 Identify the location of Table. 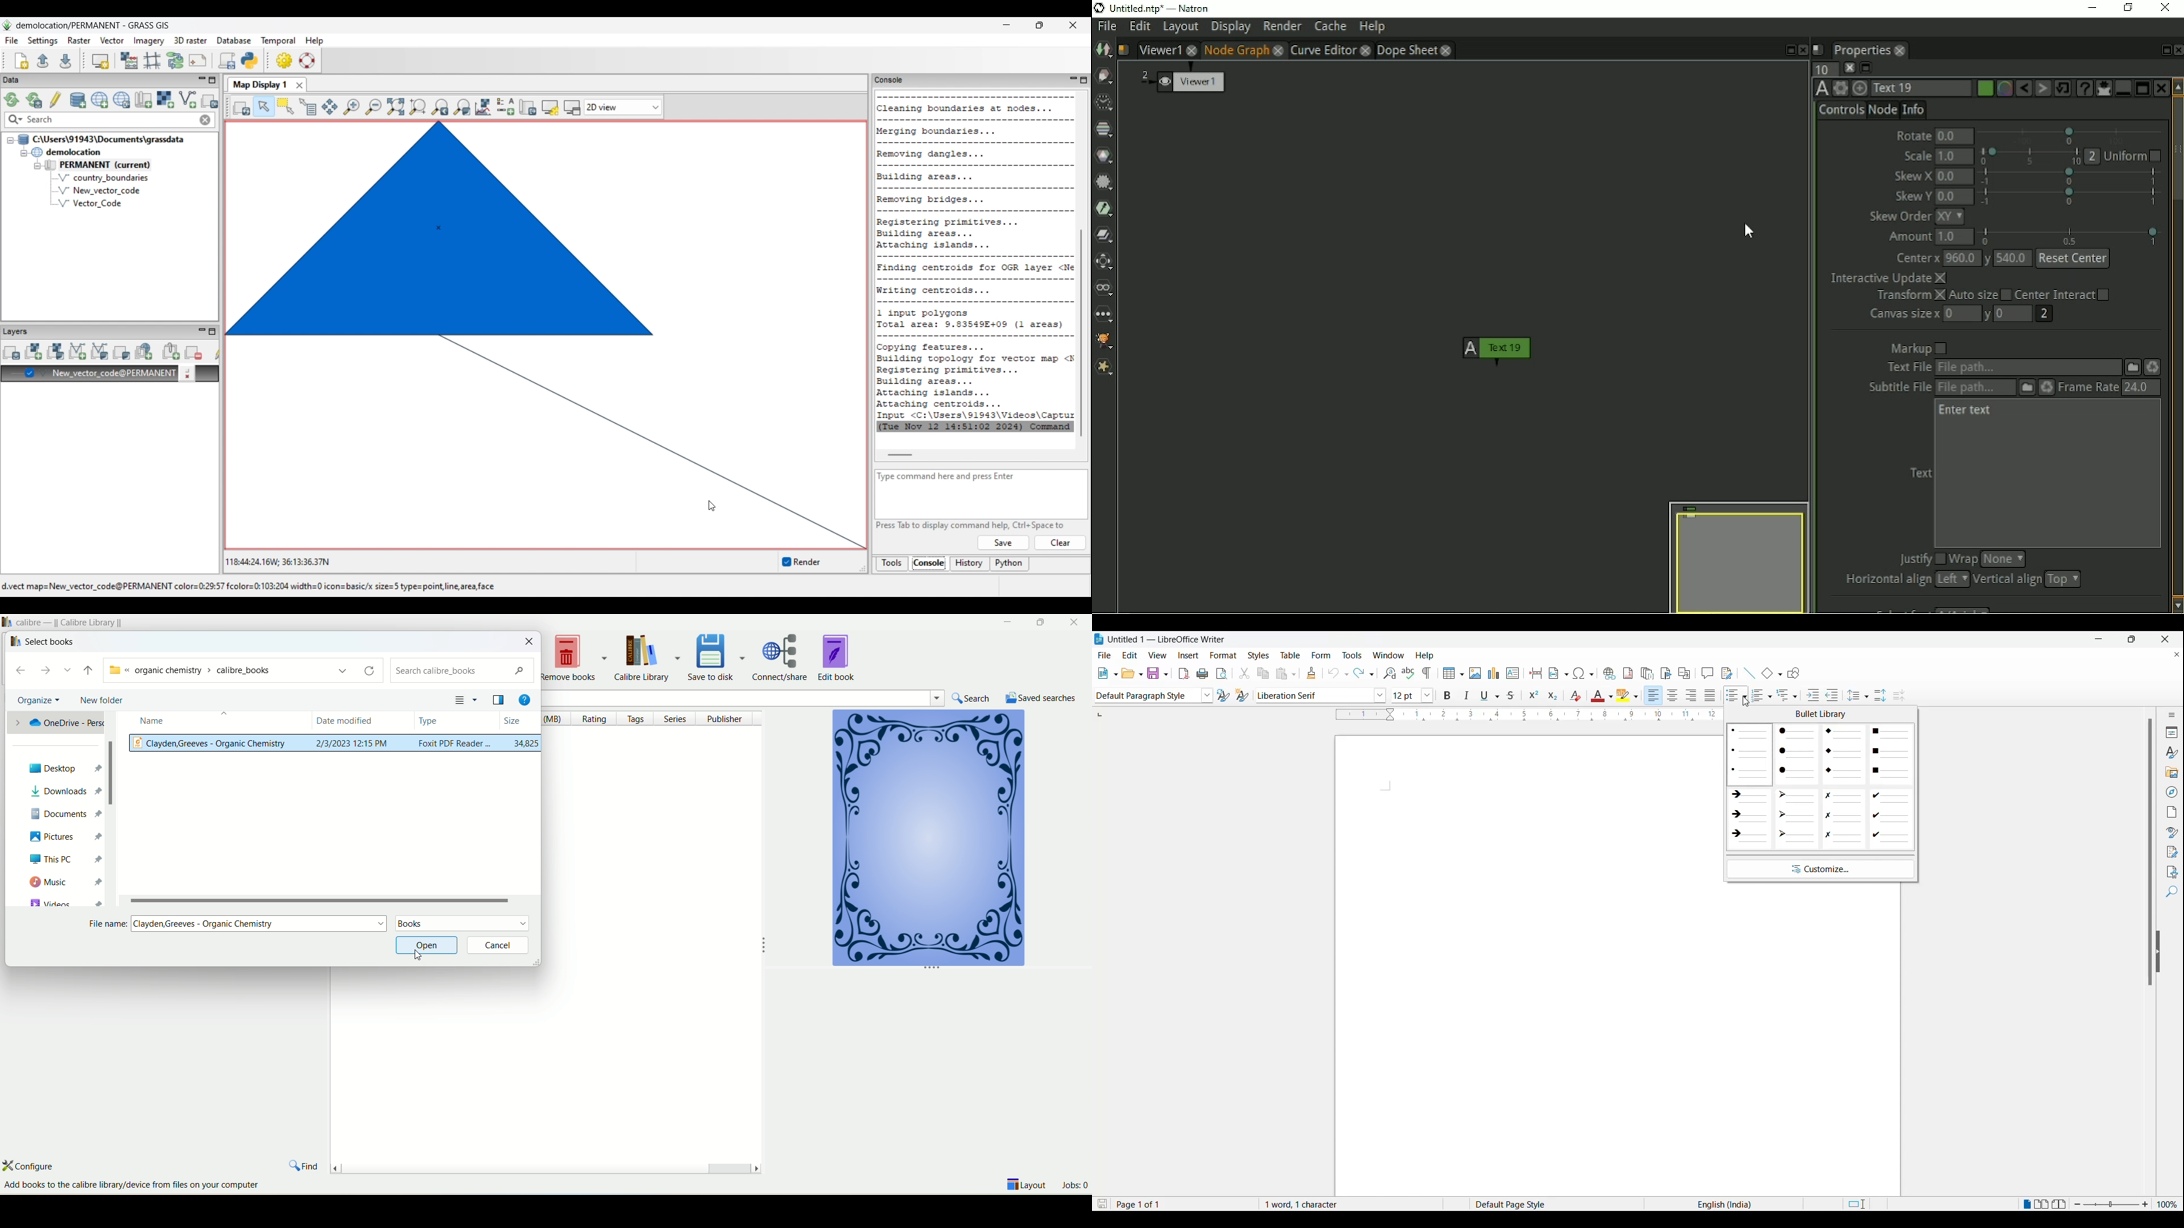
(1292, 654).